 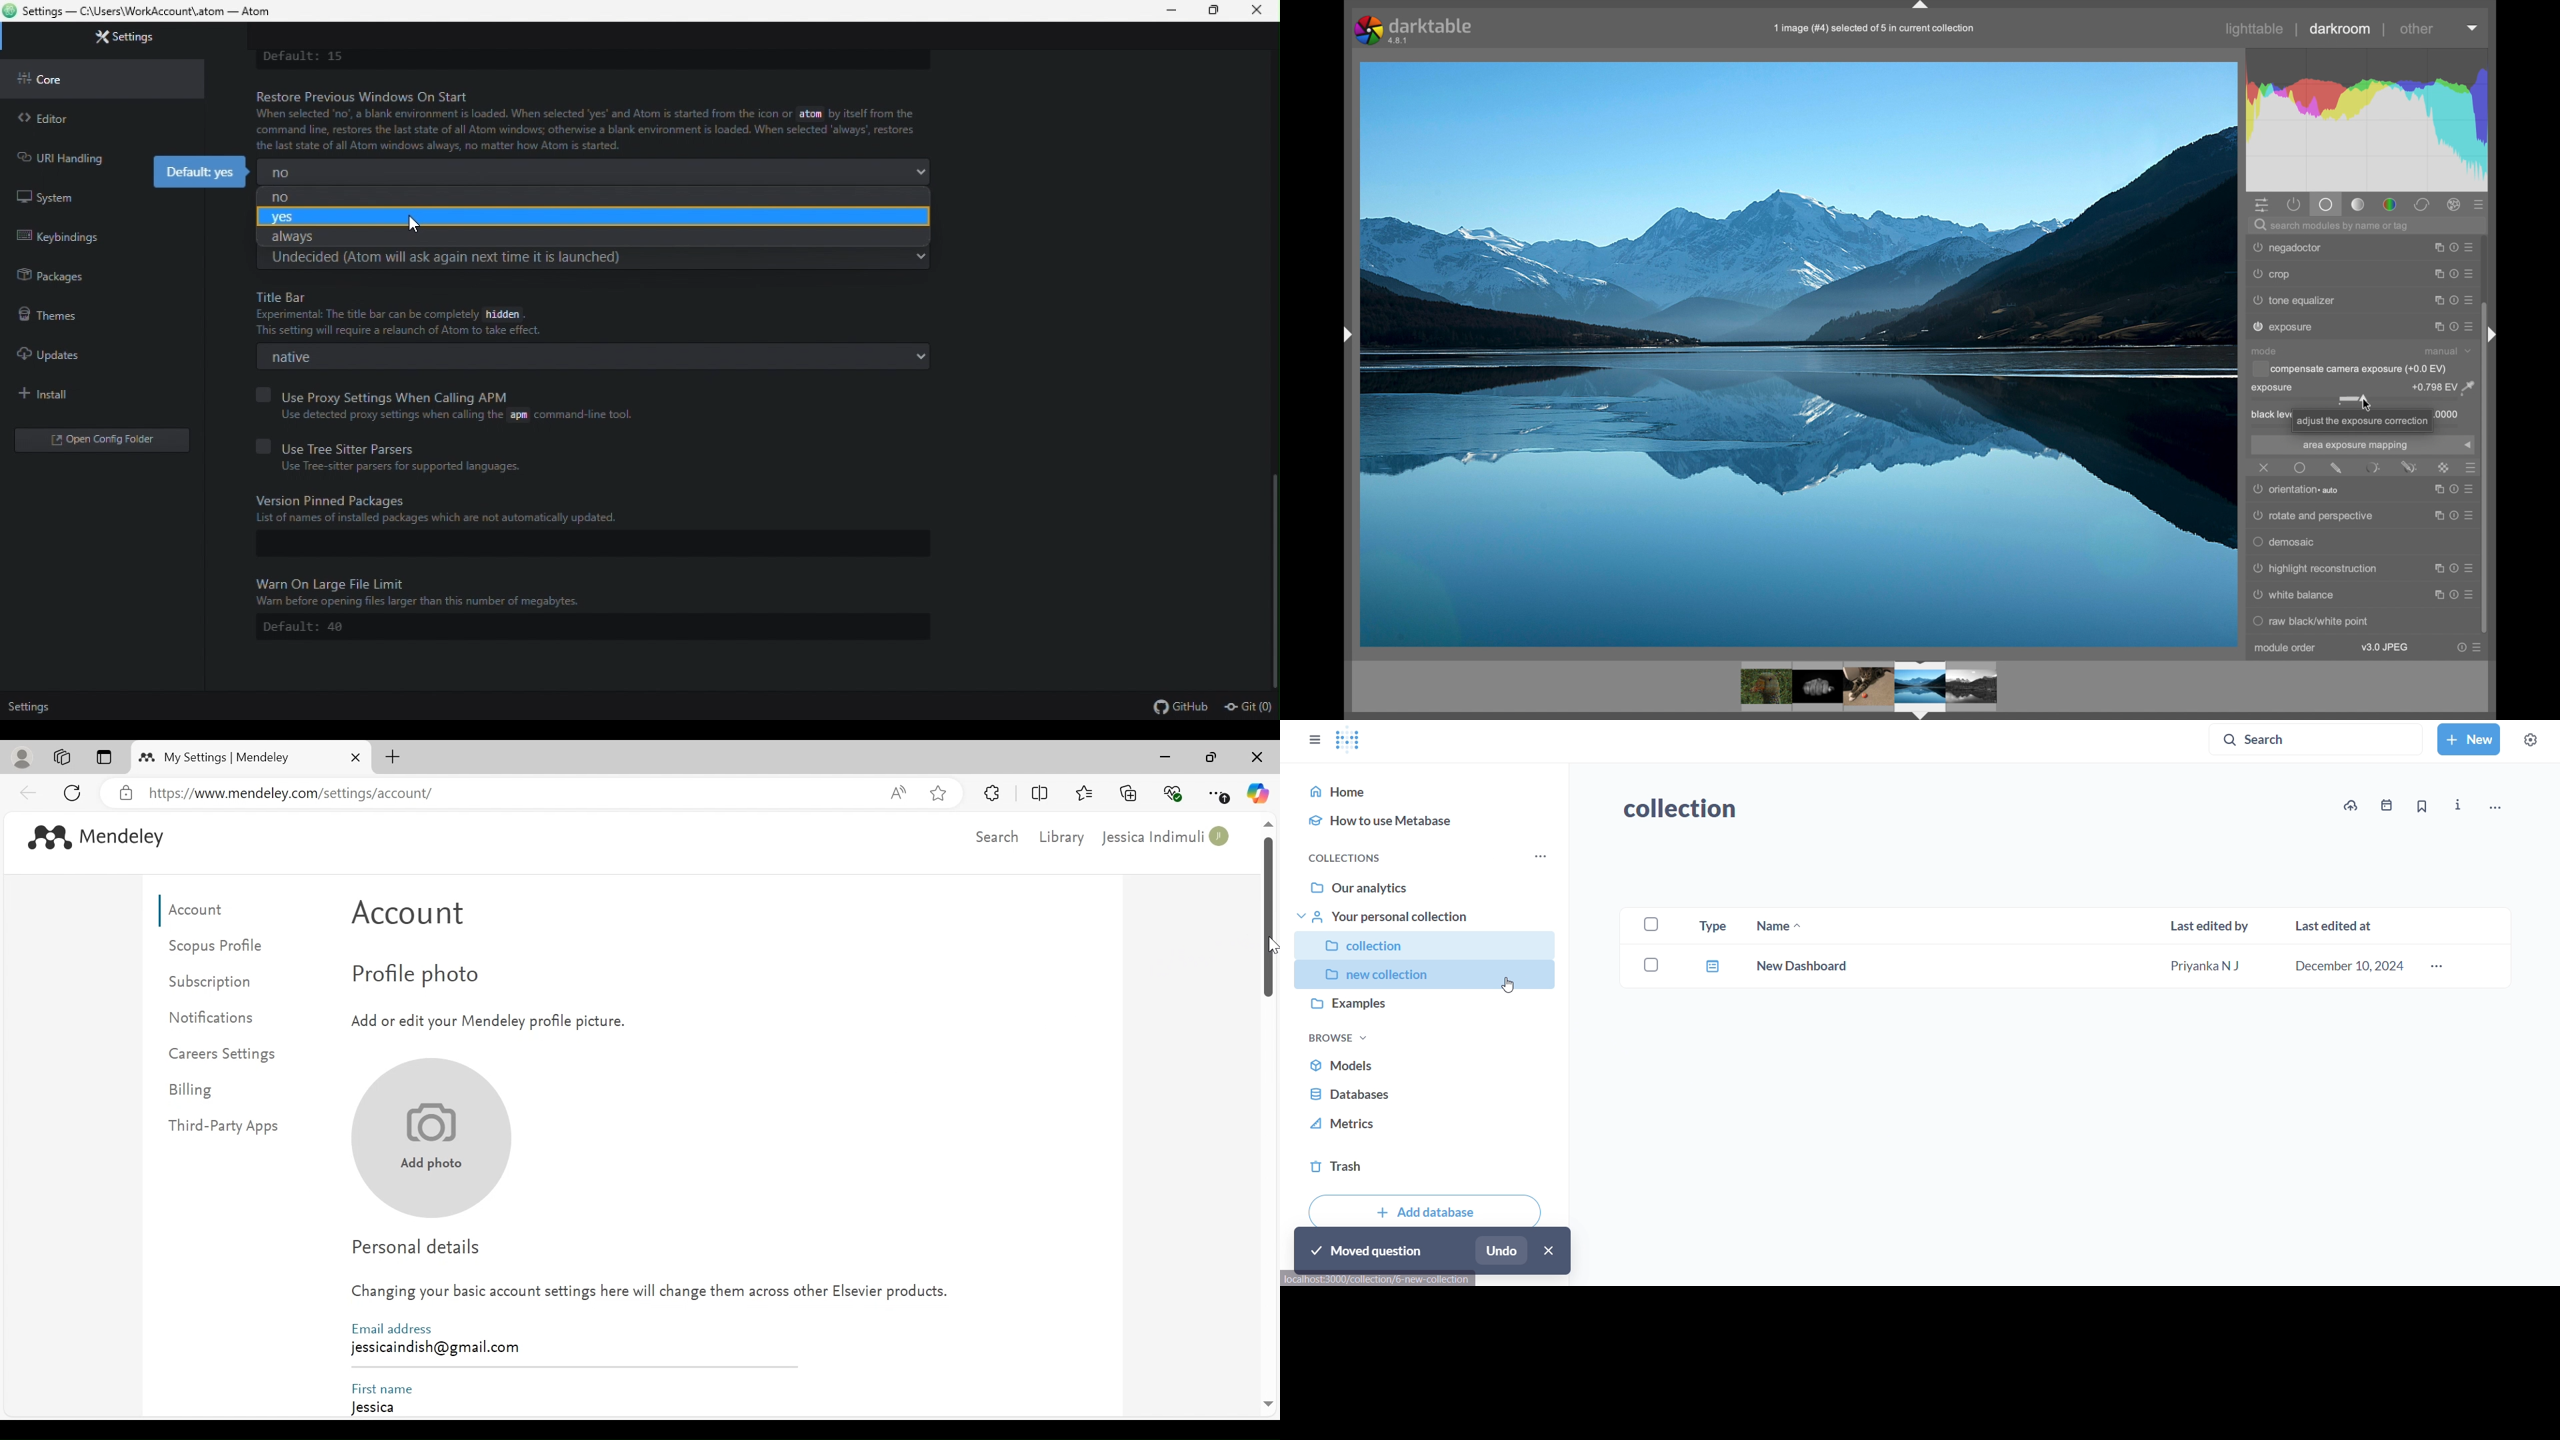 I want to click on github, so click(x=1179, y=706).